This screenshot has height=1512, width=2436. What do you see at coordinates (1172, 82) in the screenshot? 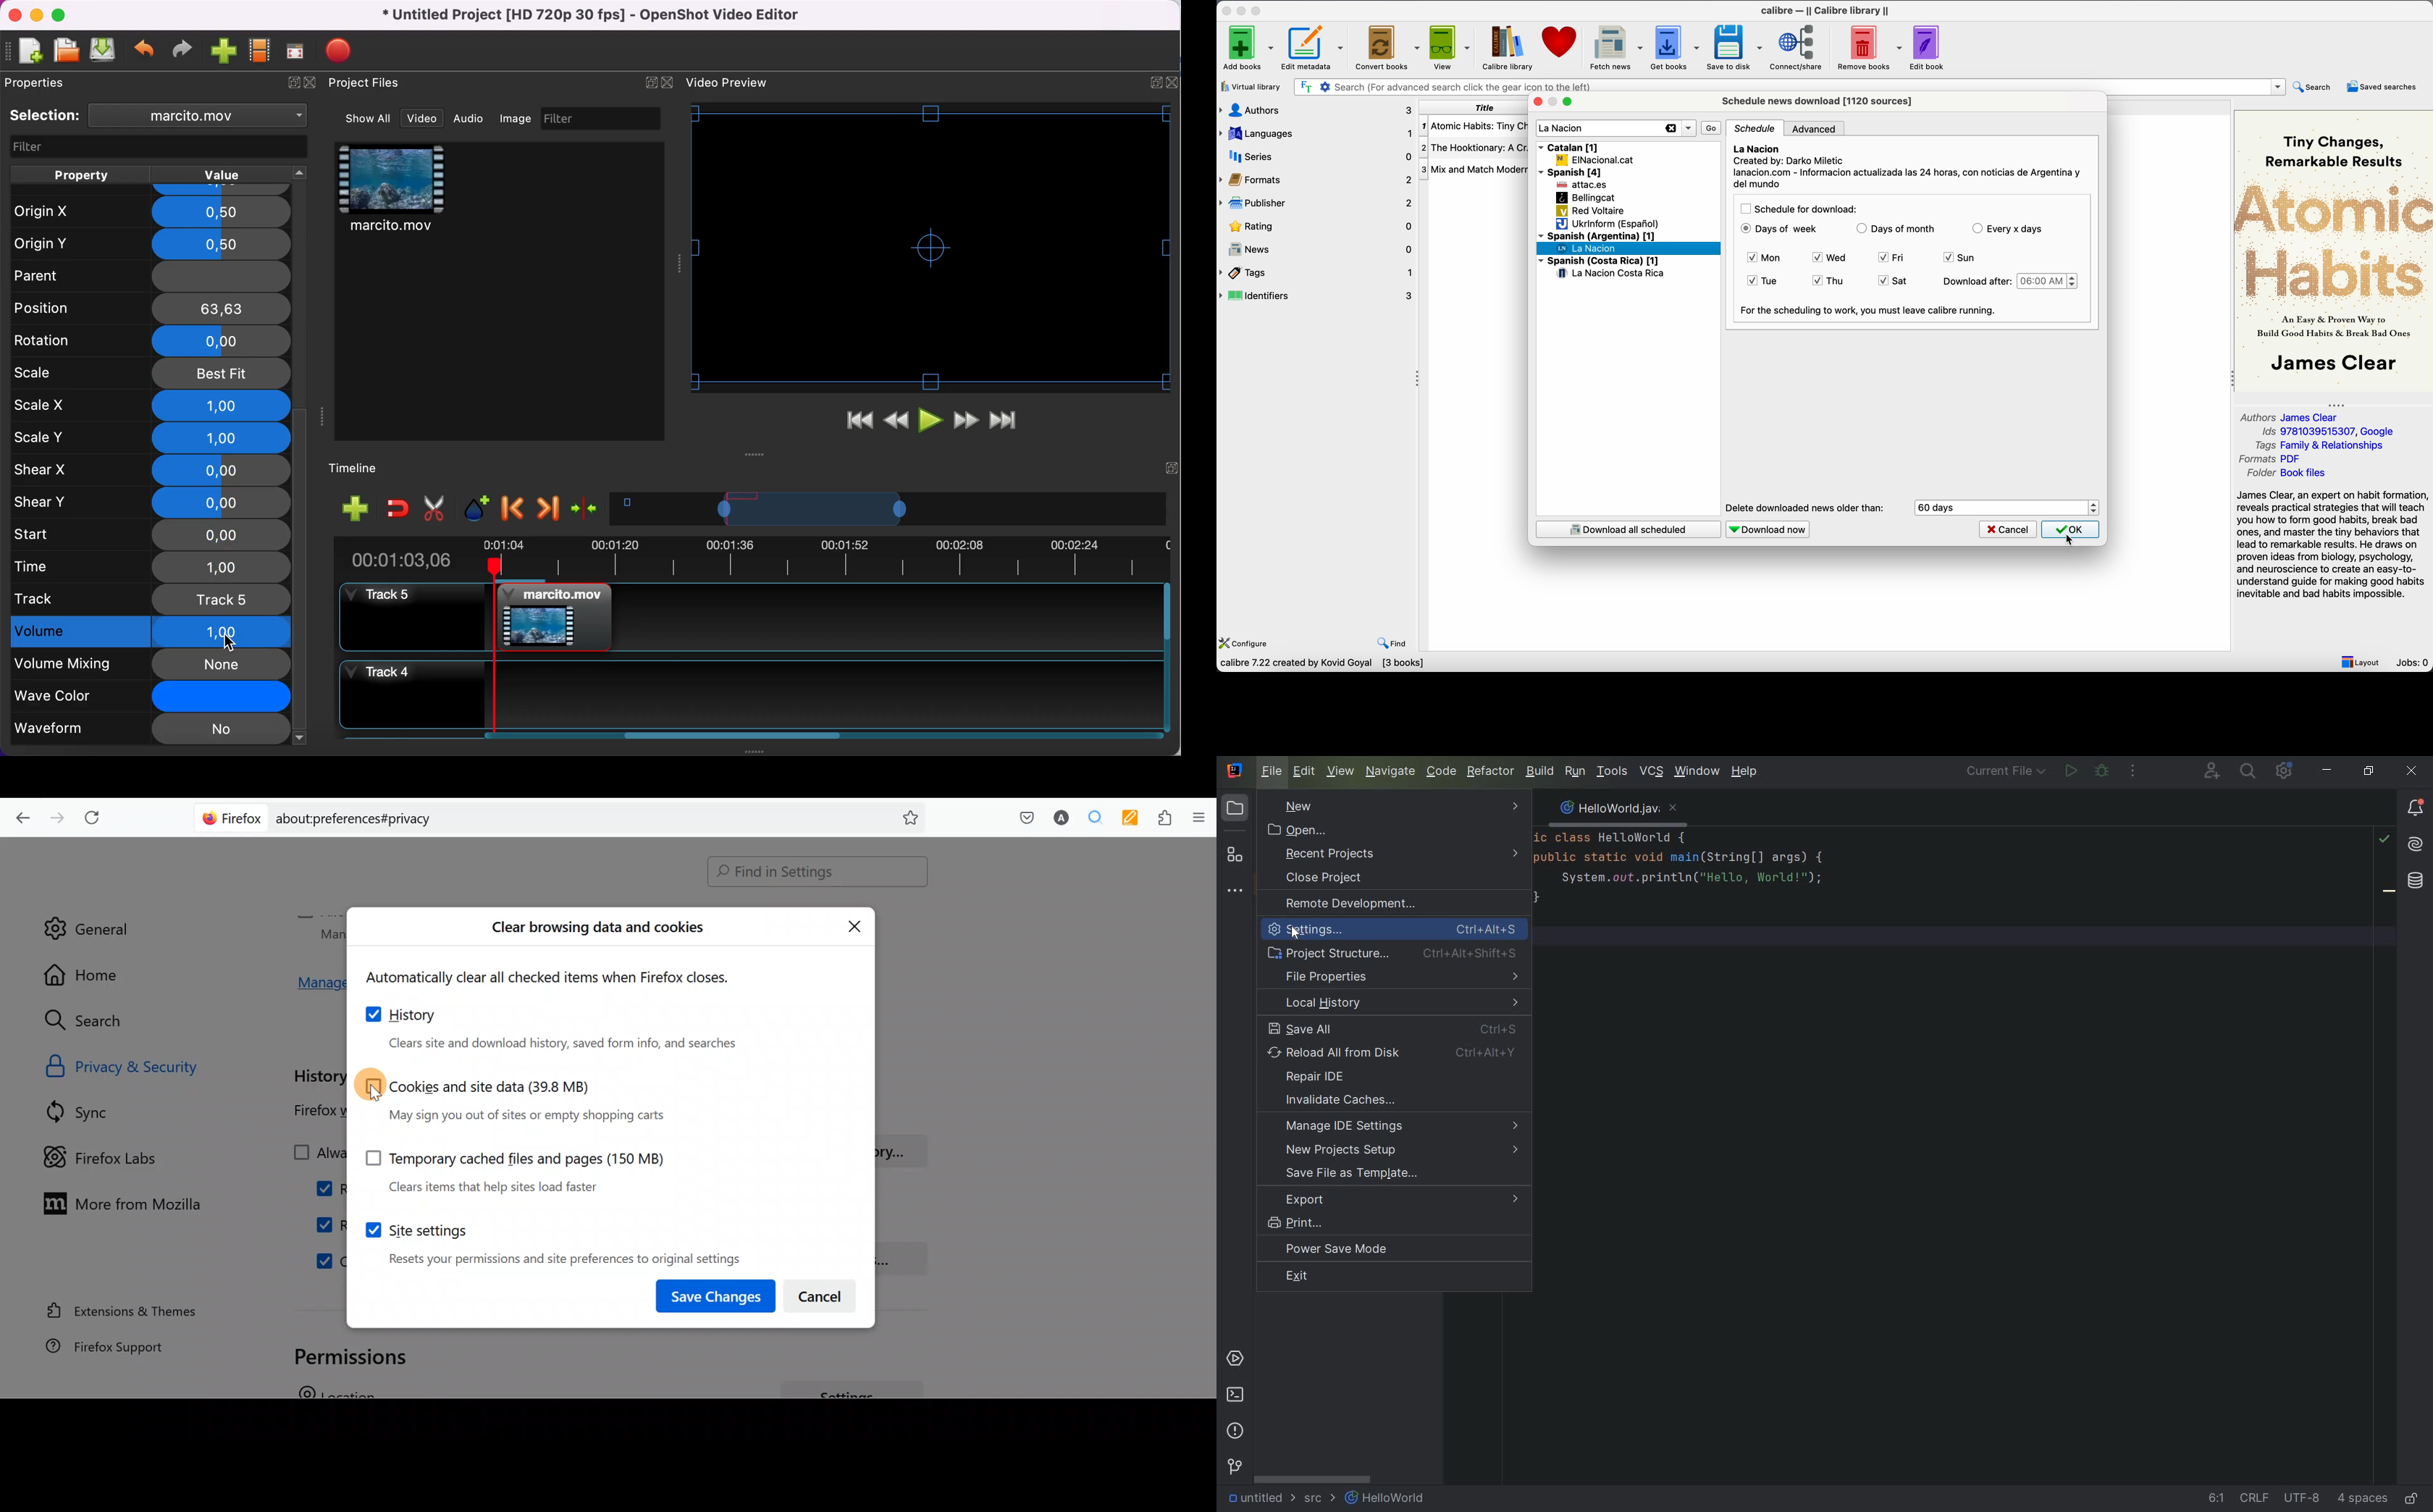
I see `Close` at bounding box center [1172, 82].